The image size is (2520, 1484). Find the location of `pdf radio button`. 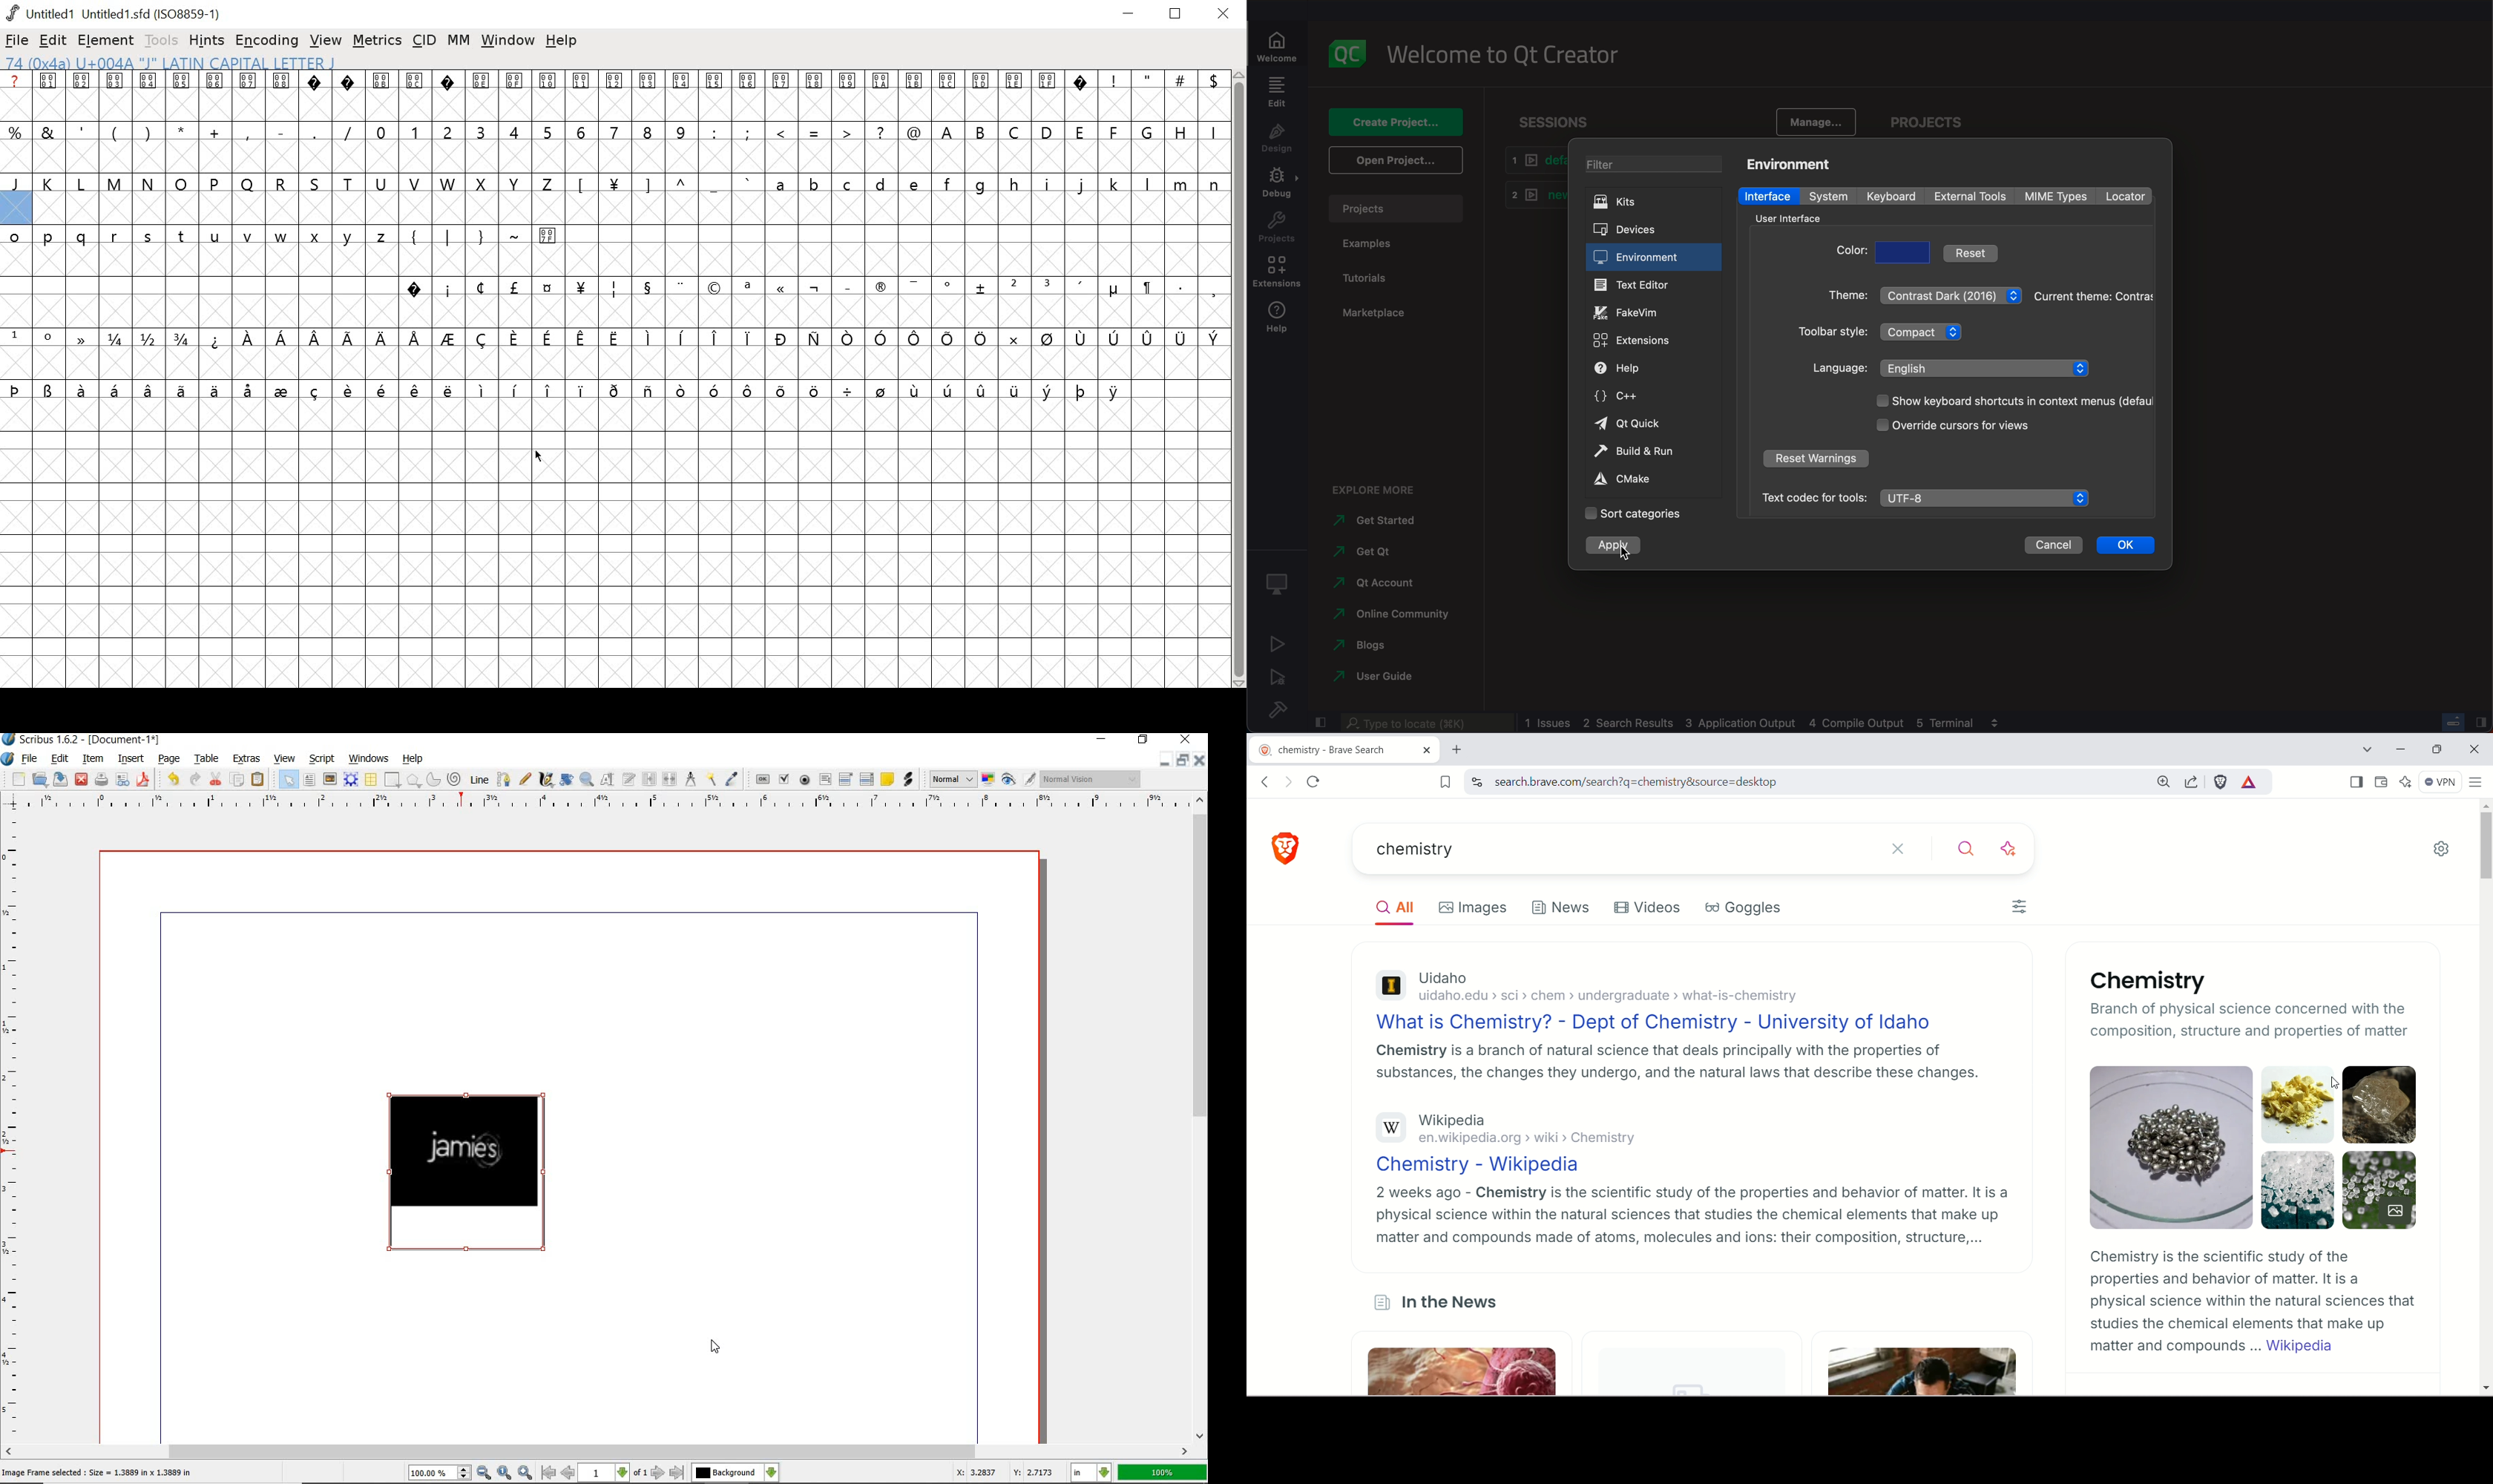

pdf radio button is located at coordinates (806, 780).